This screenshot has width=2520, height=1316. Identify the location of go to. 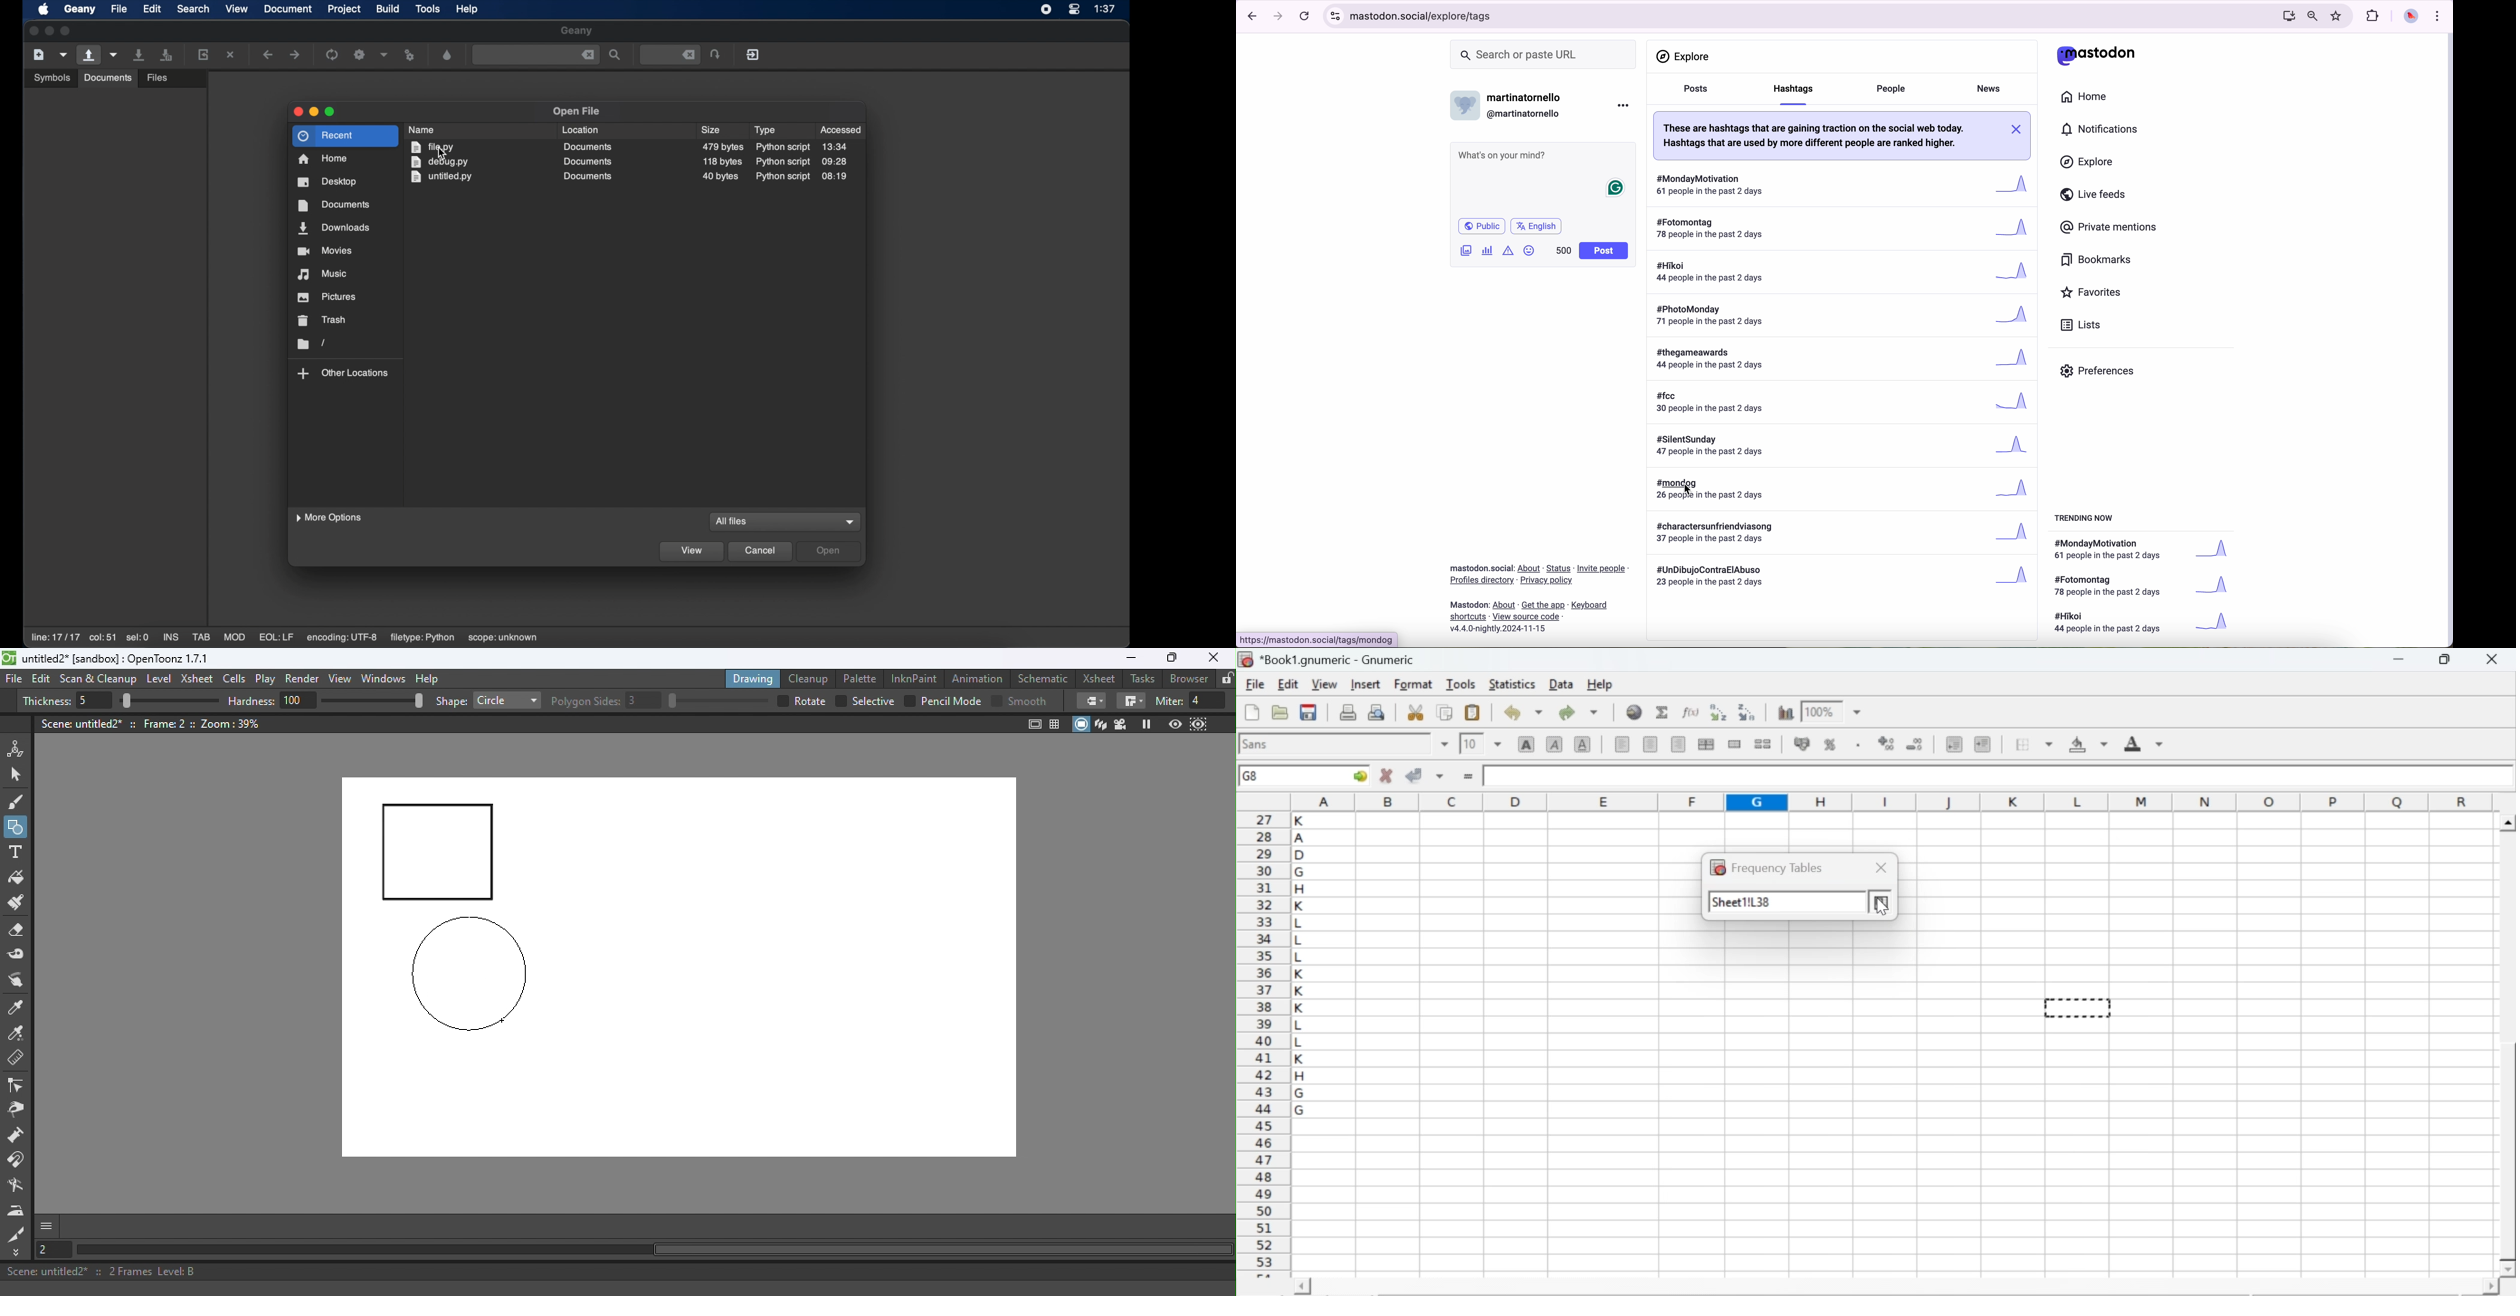
(1358, 775).